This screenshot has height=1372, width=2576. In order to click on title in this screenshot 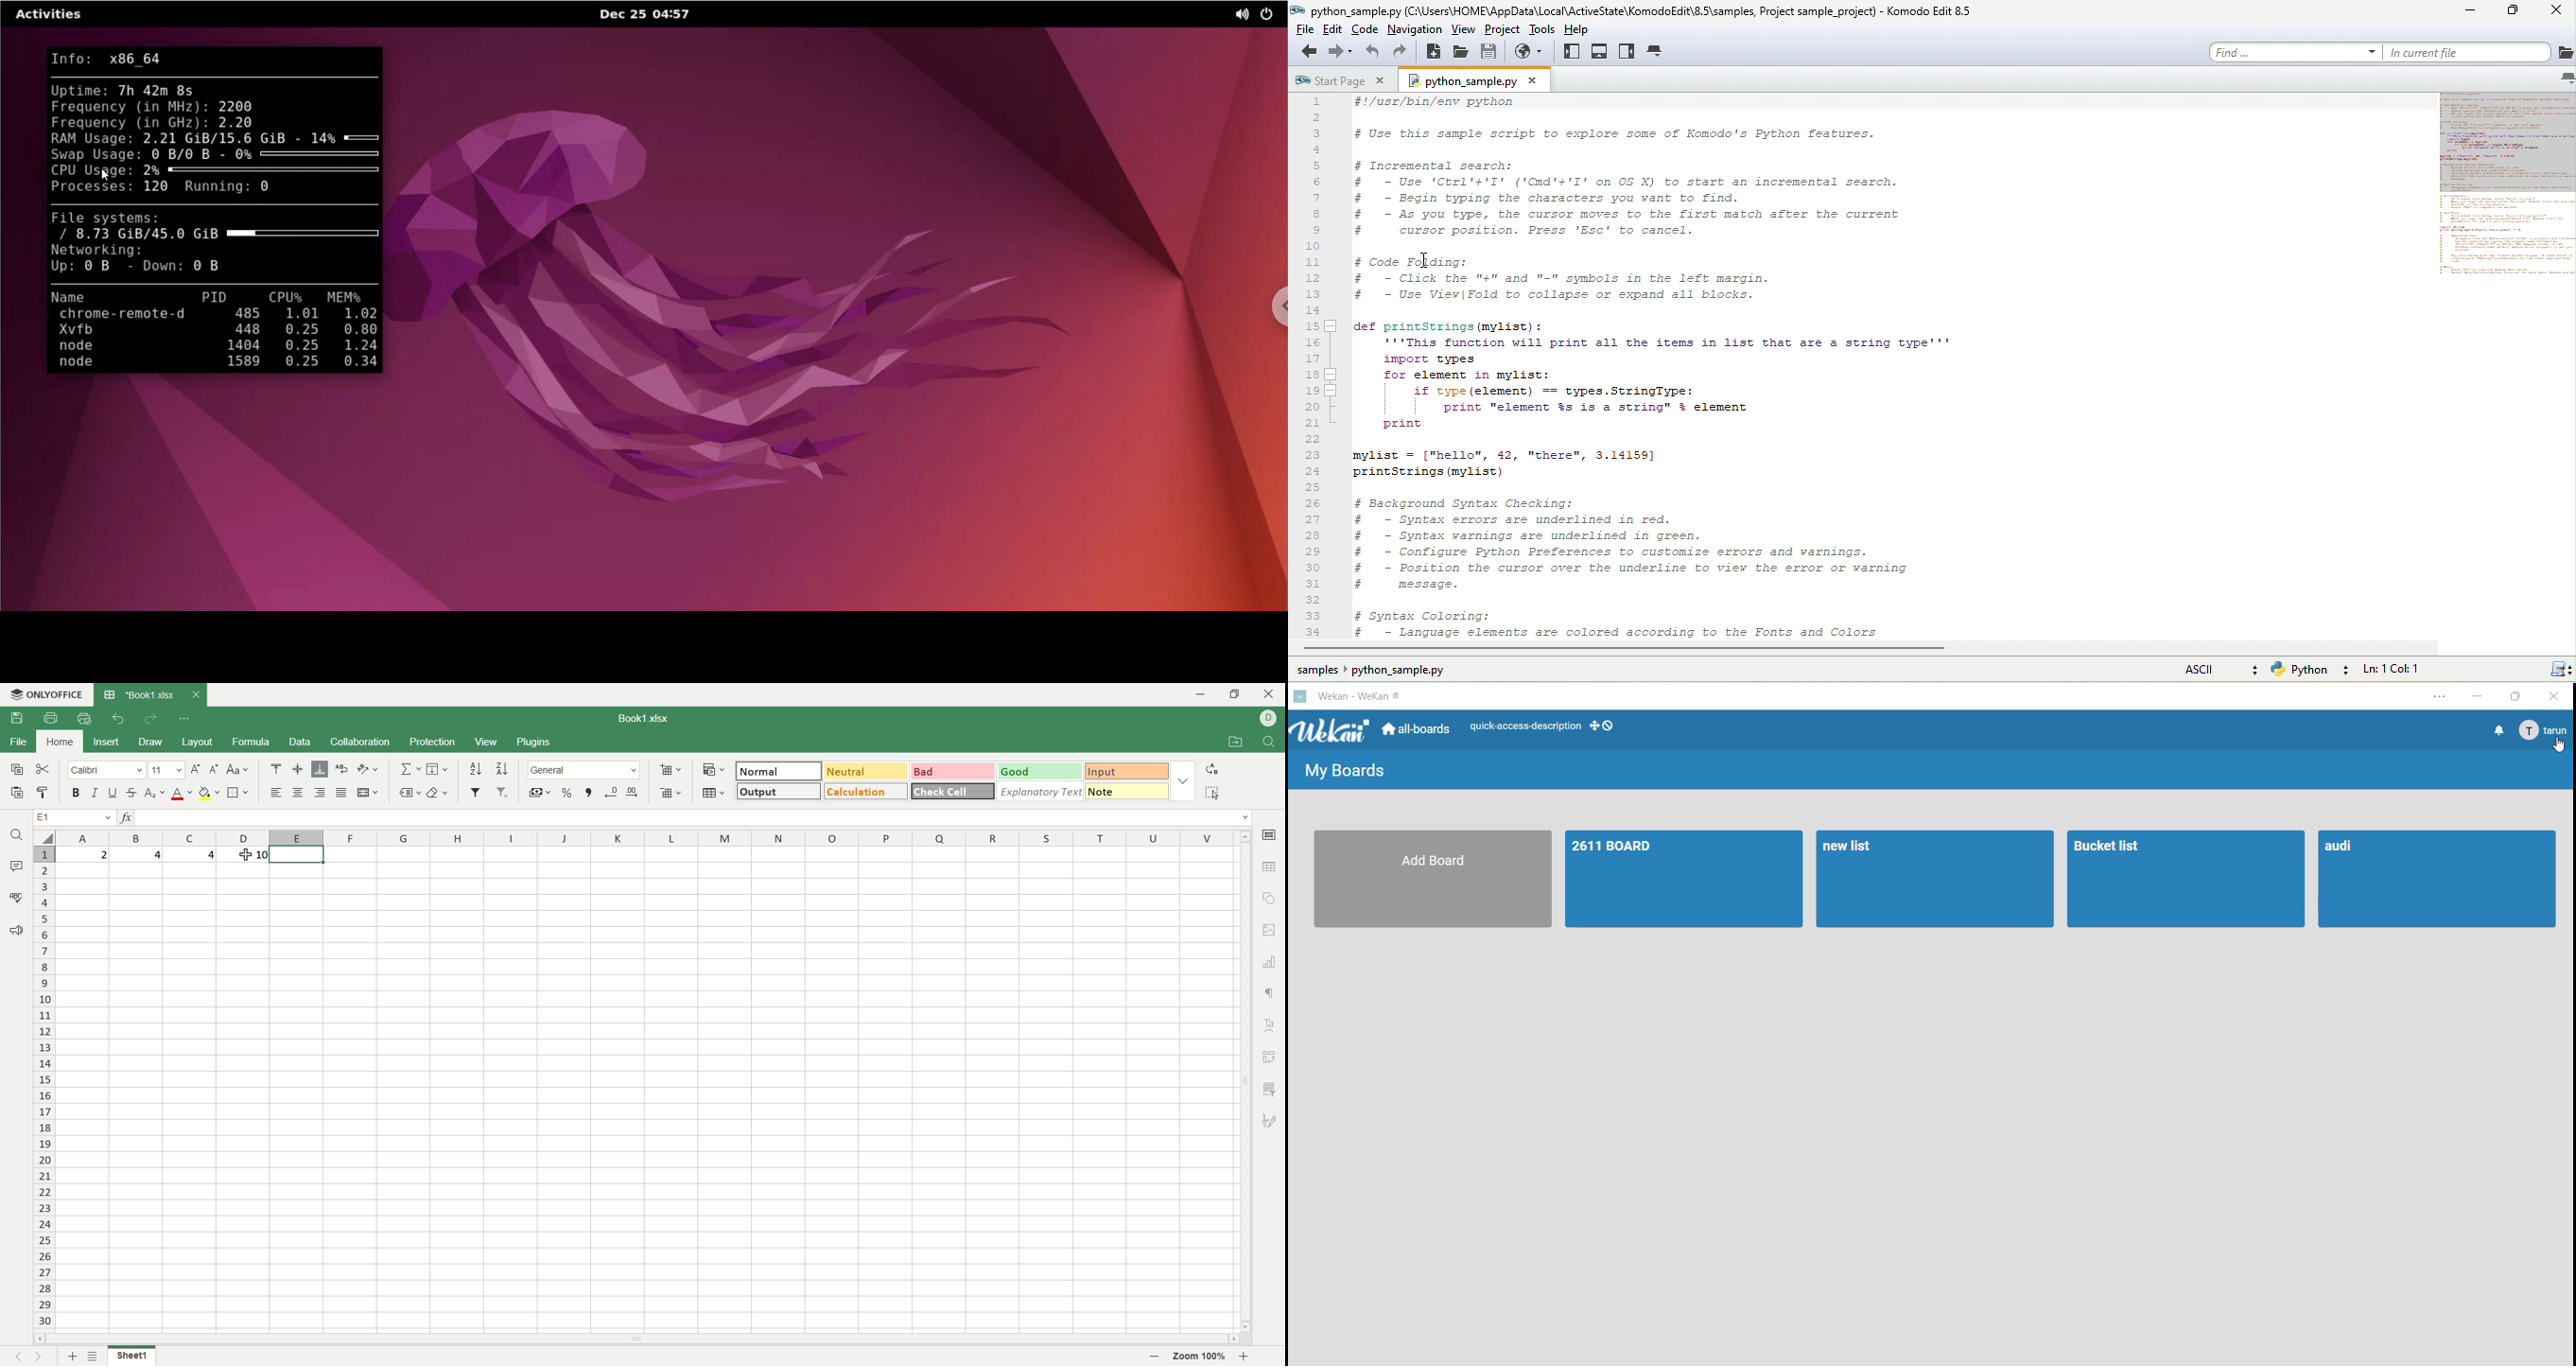, I will do `click(1638, 11)`.